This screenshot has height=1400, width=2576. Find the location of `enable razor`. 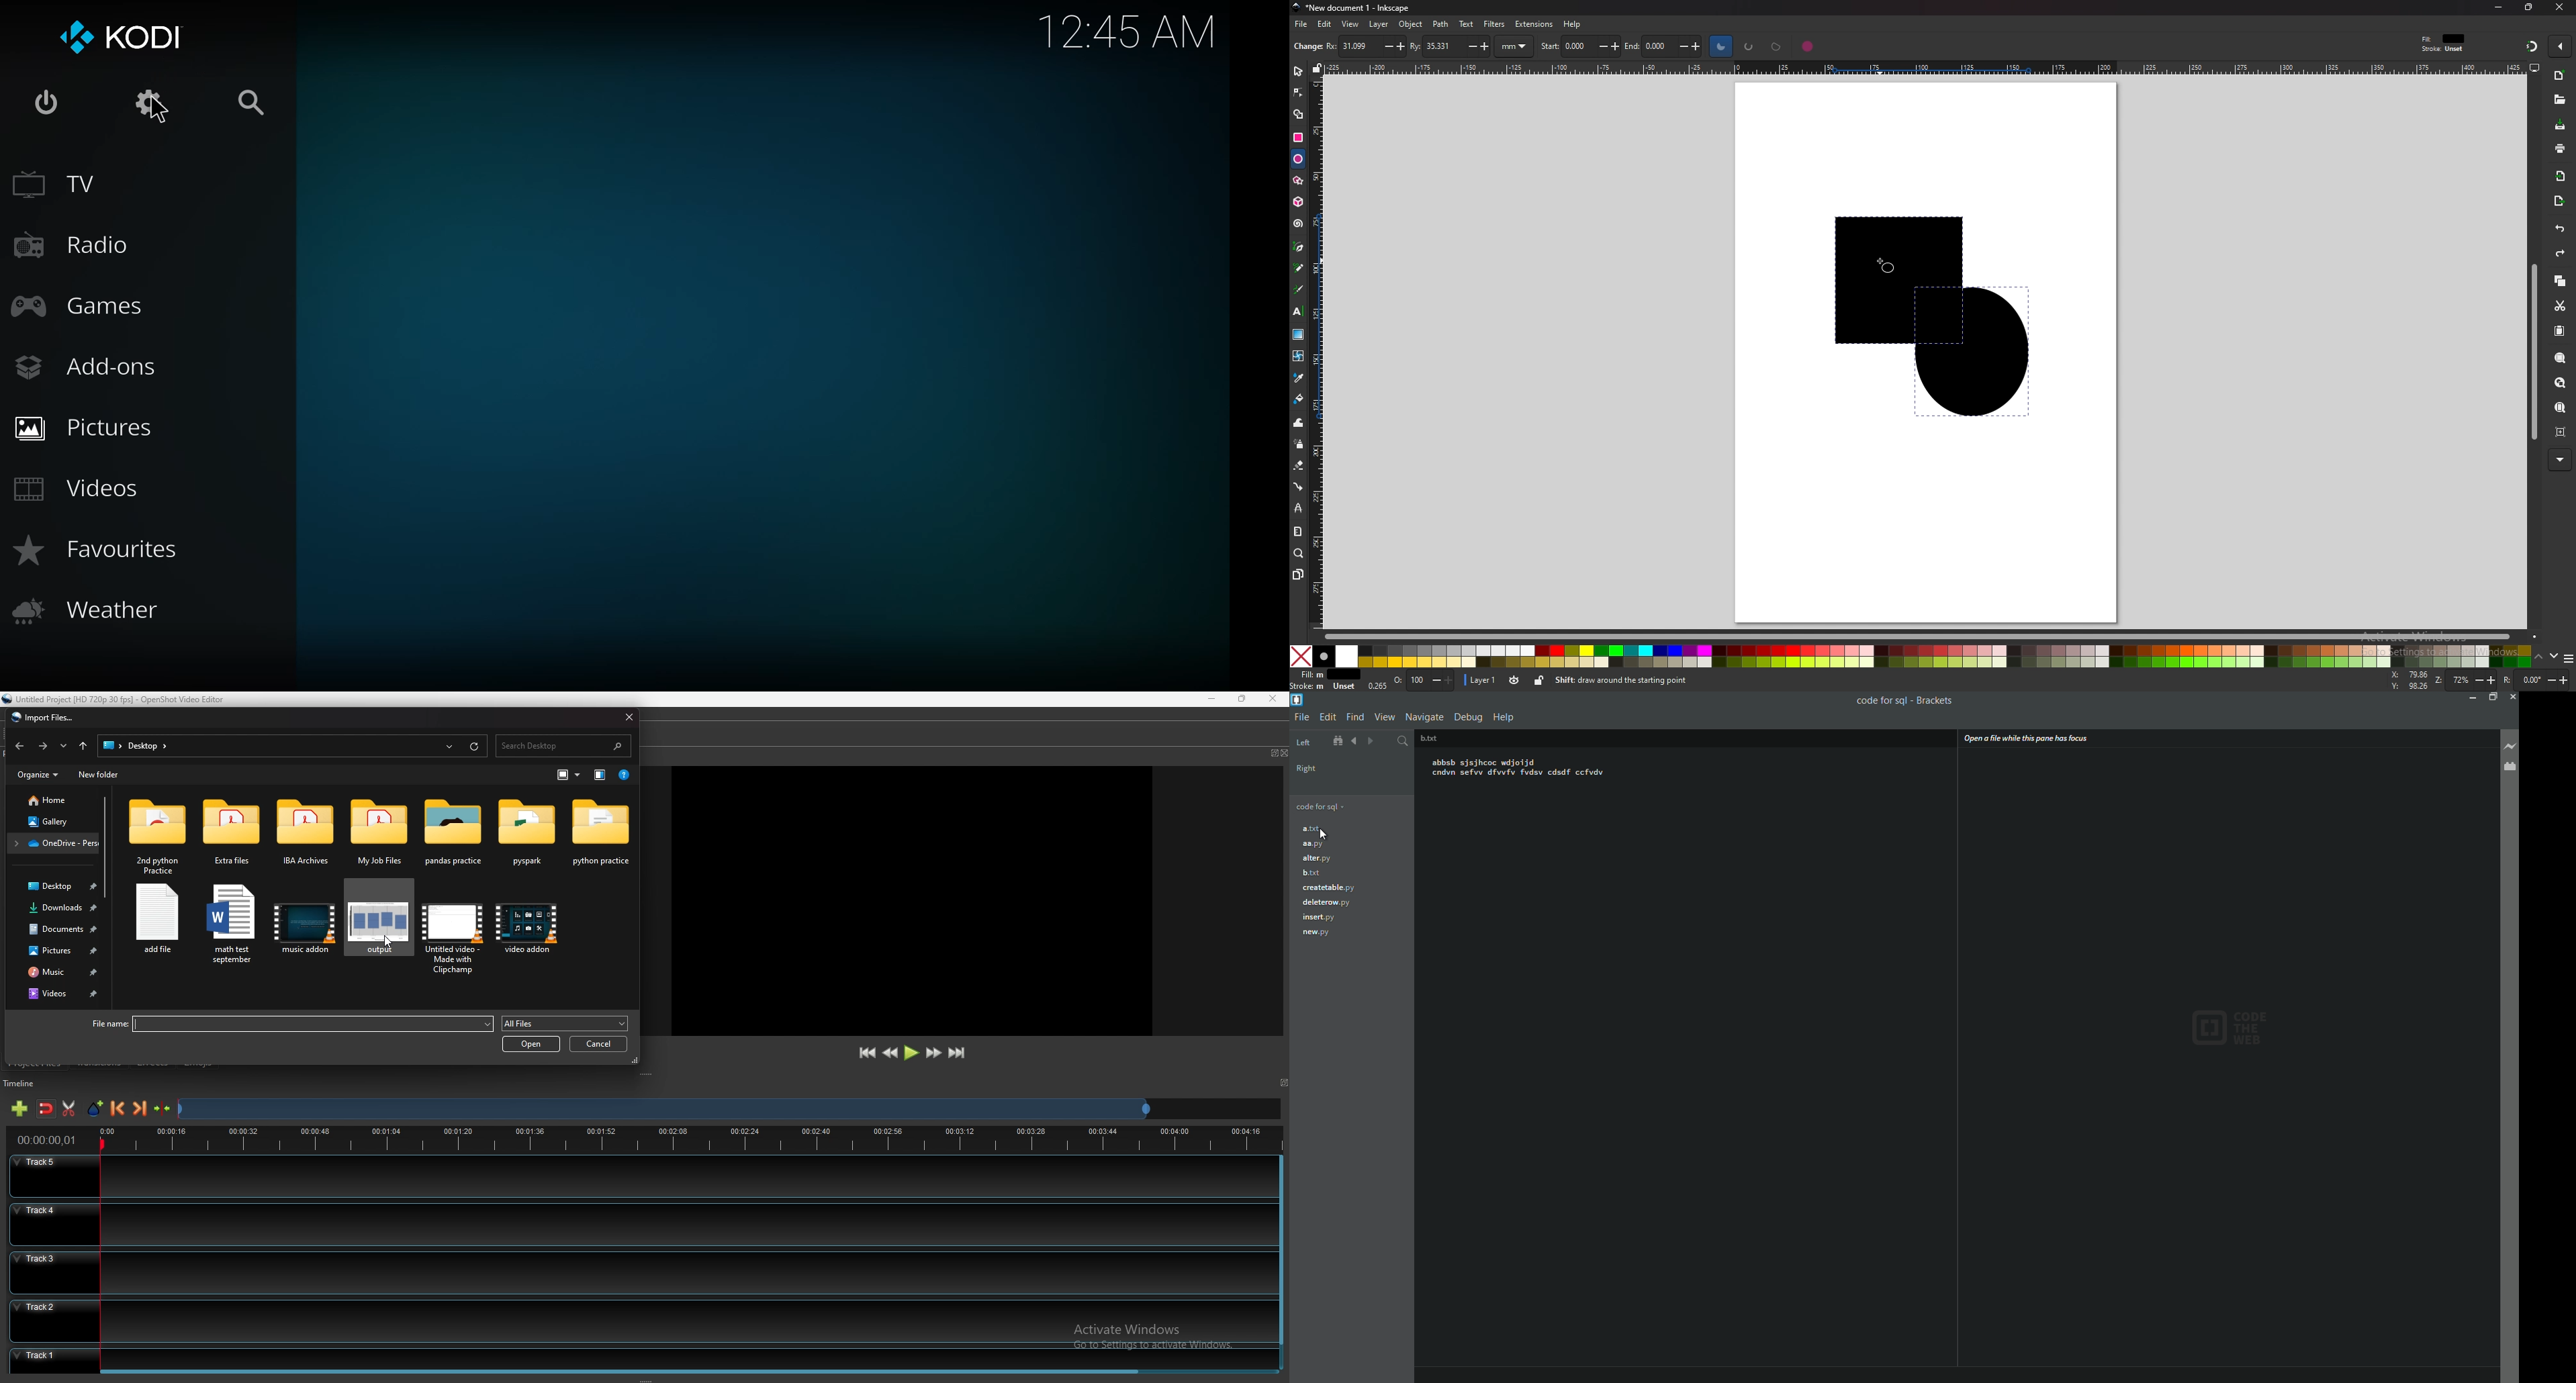

enable razor is located at coordinates (68, 1108).